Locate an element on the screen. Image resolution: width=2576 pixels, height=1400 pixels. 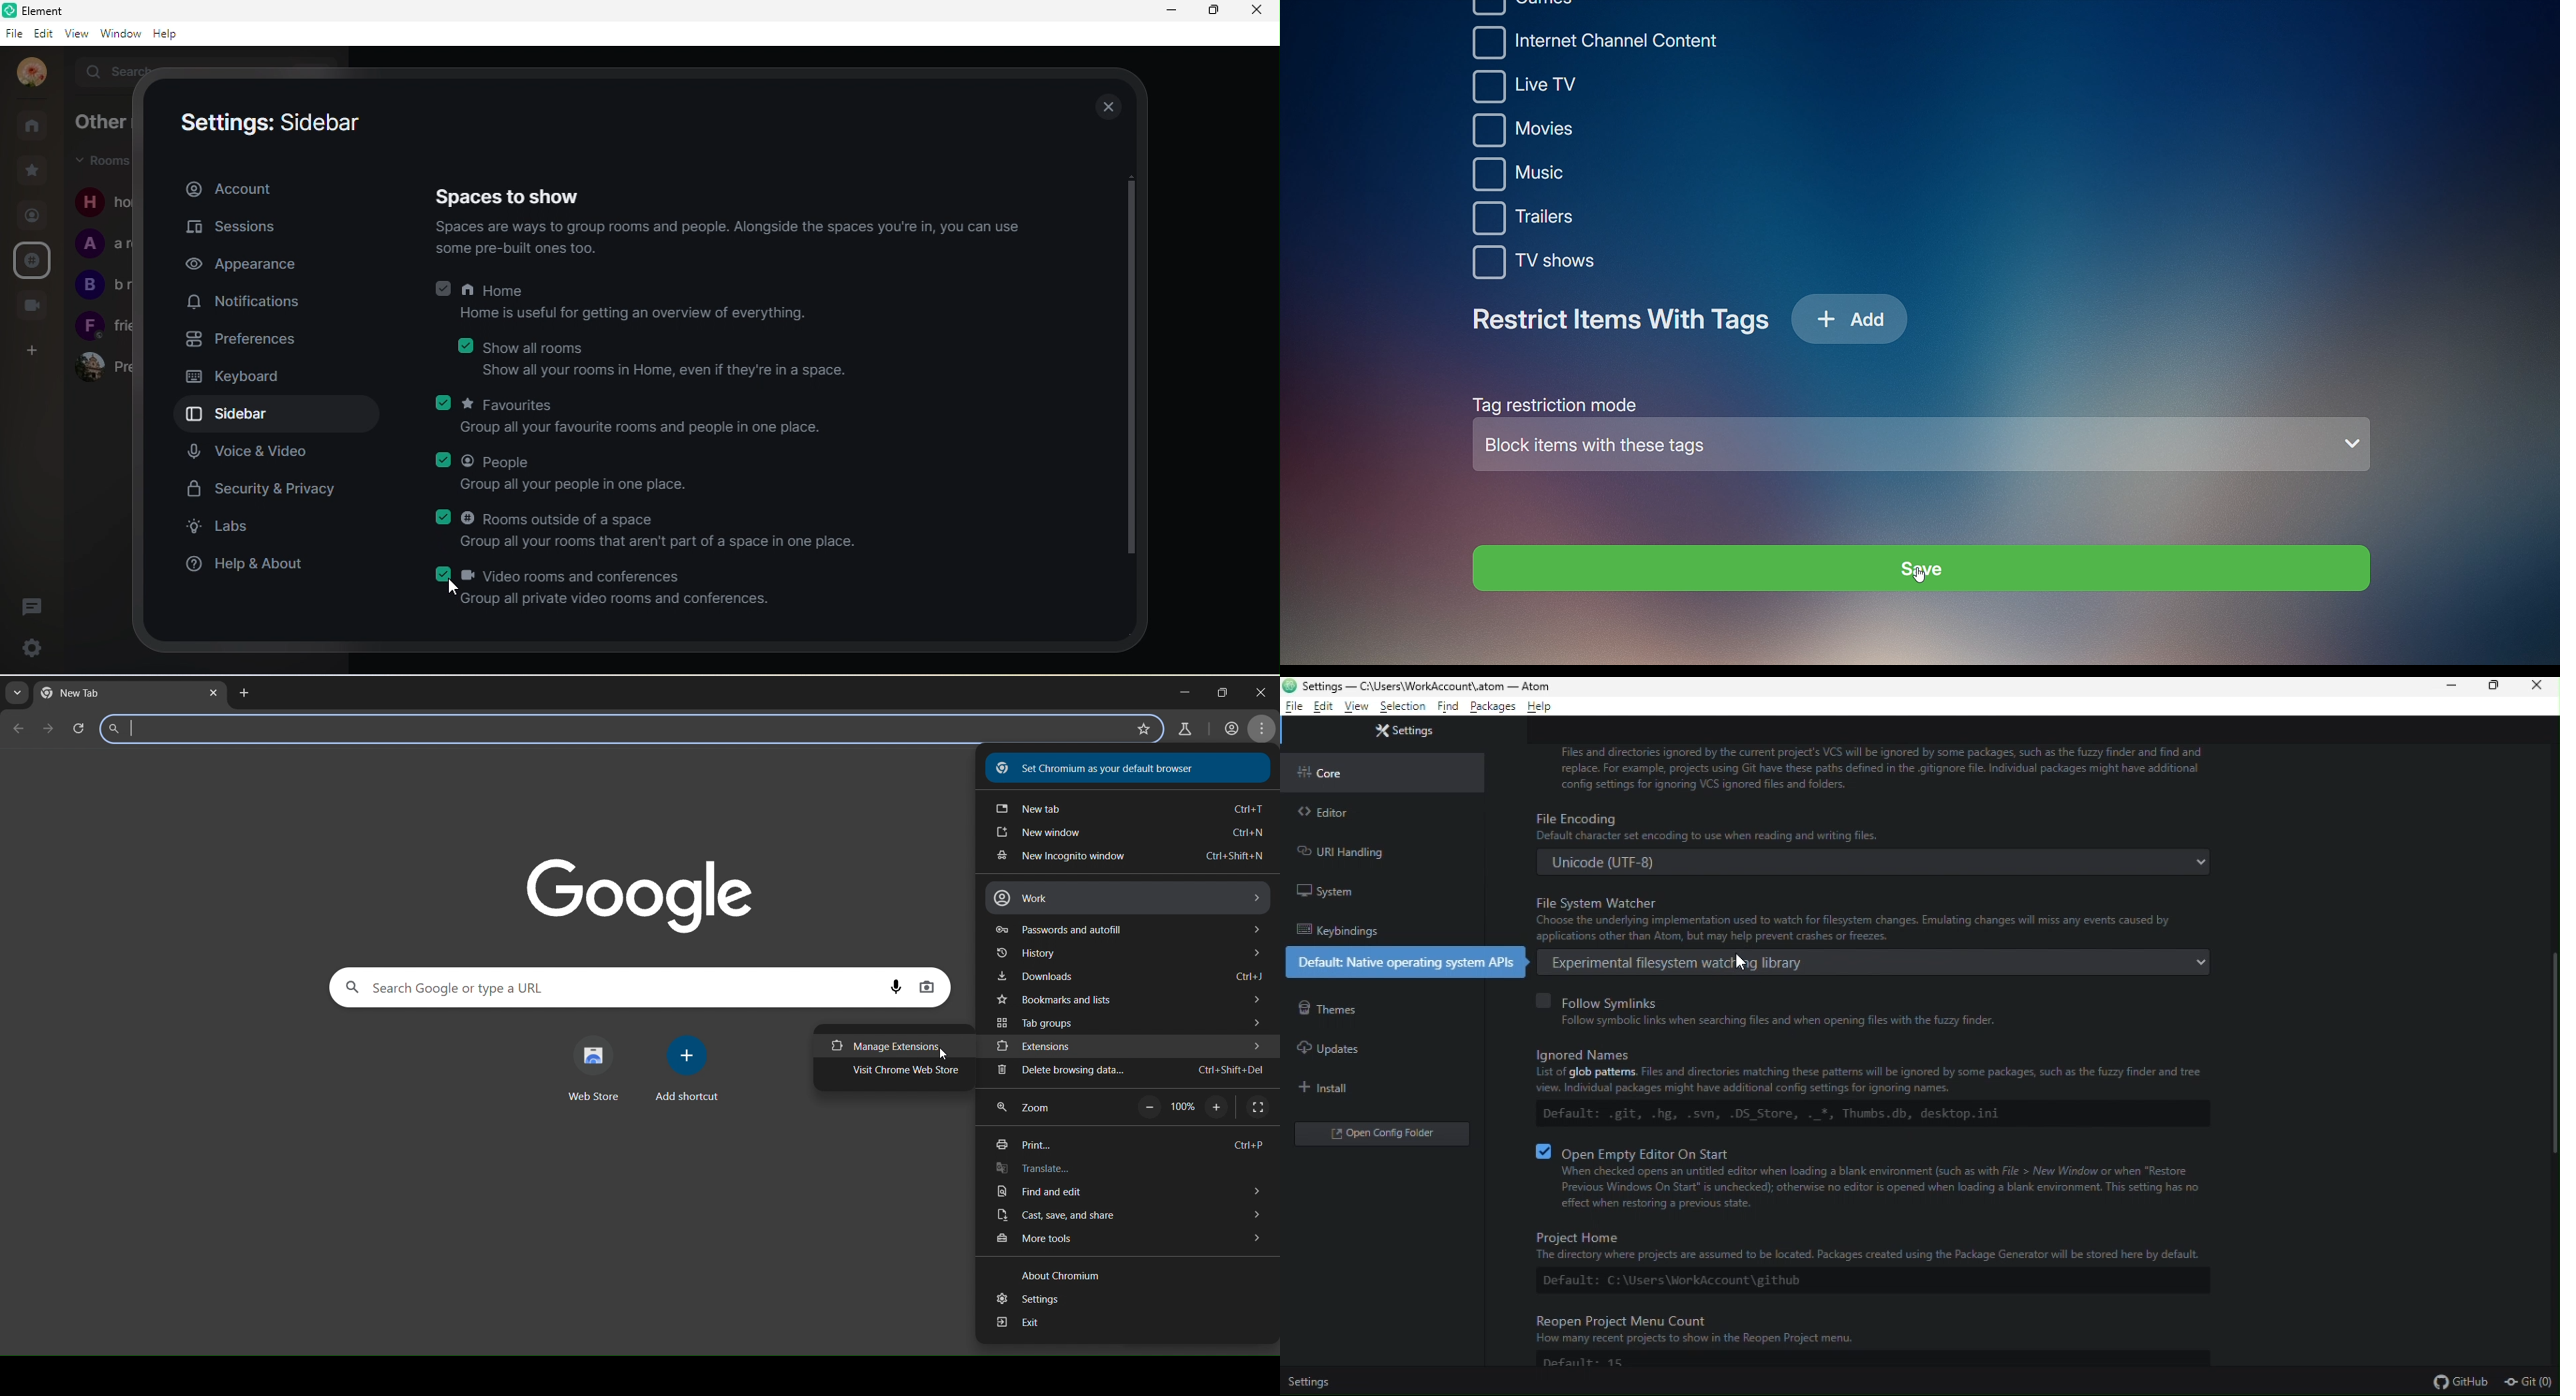
file is located at coordinates (16, 36).